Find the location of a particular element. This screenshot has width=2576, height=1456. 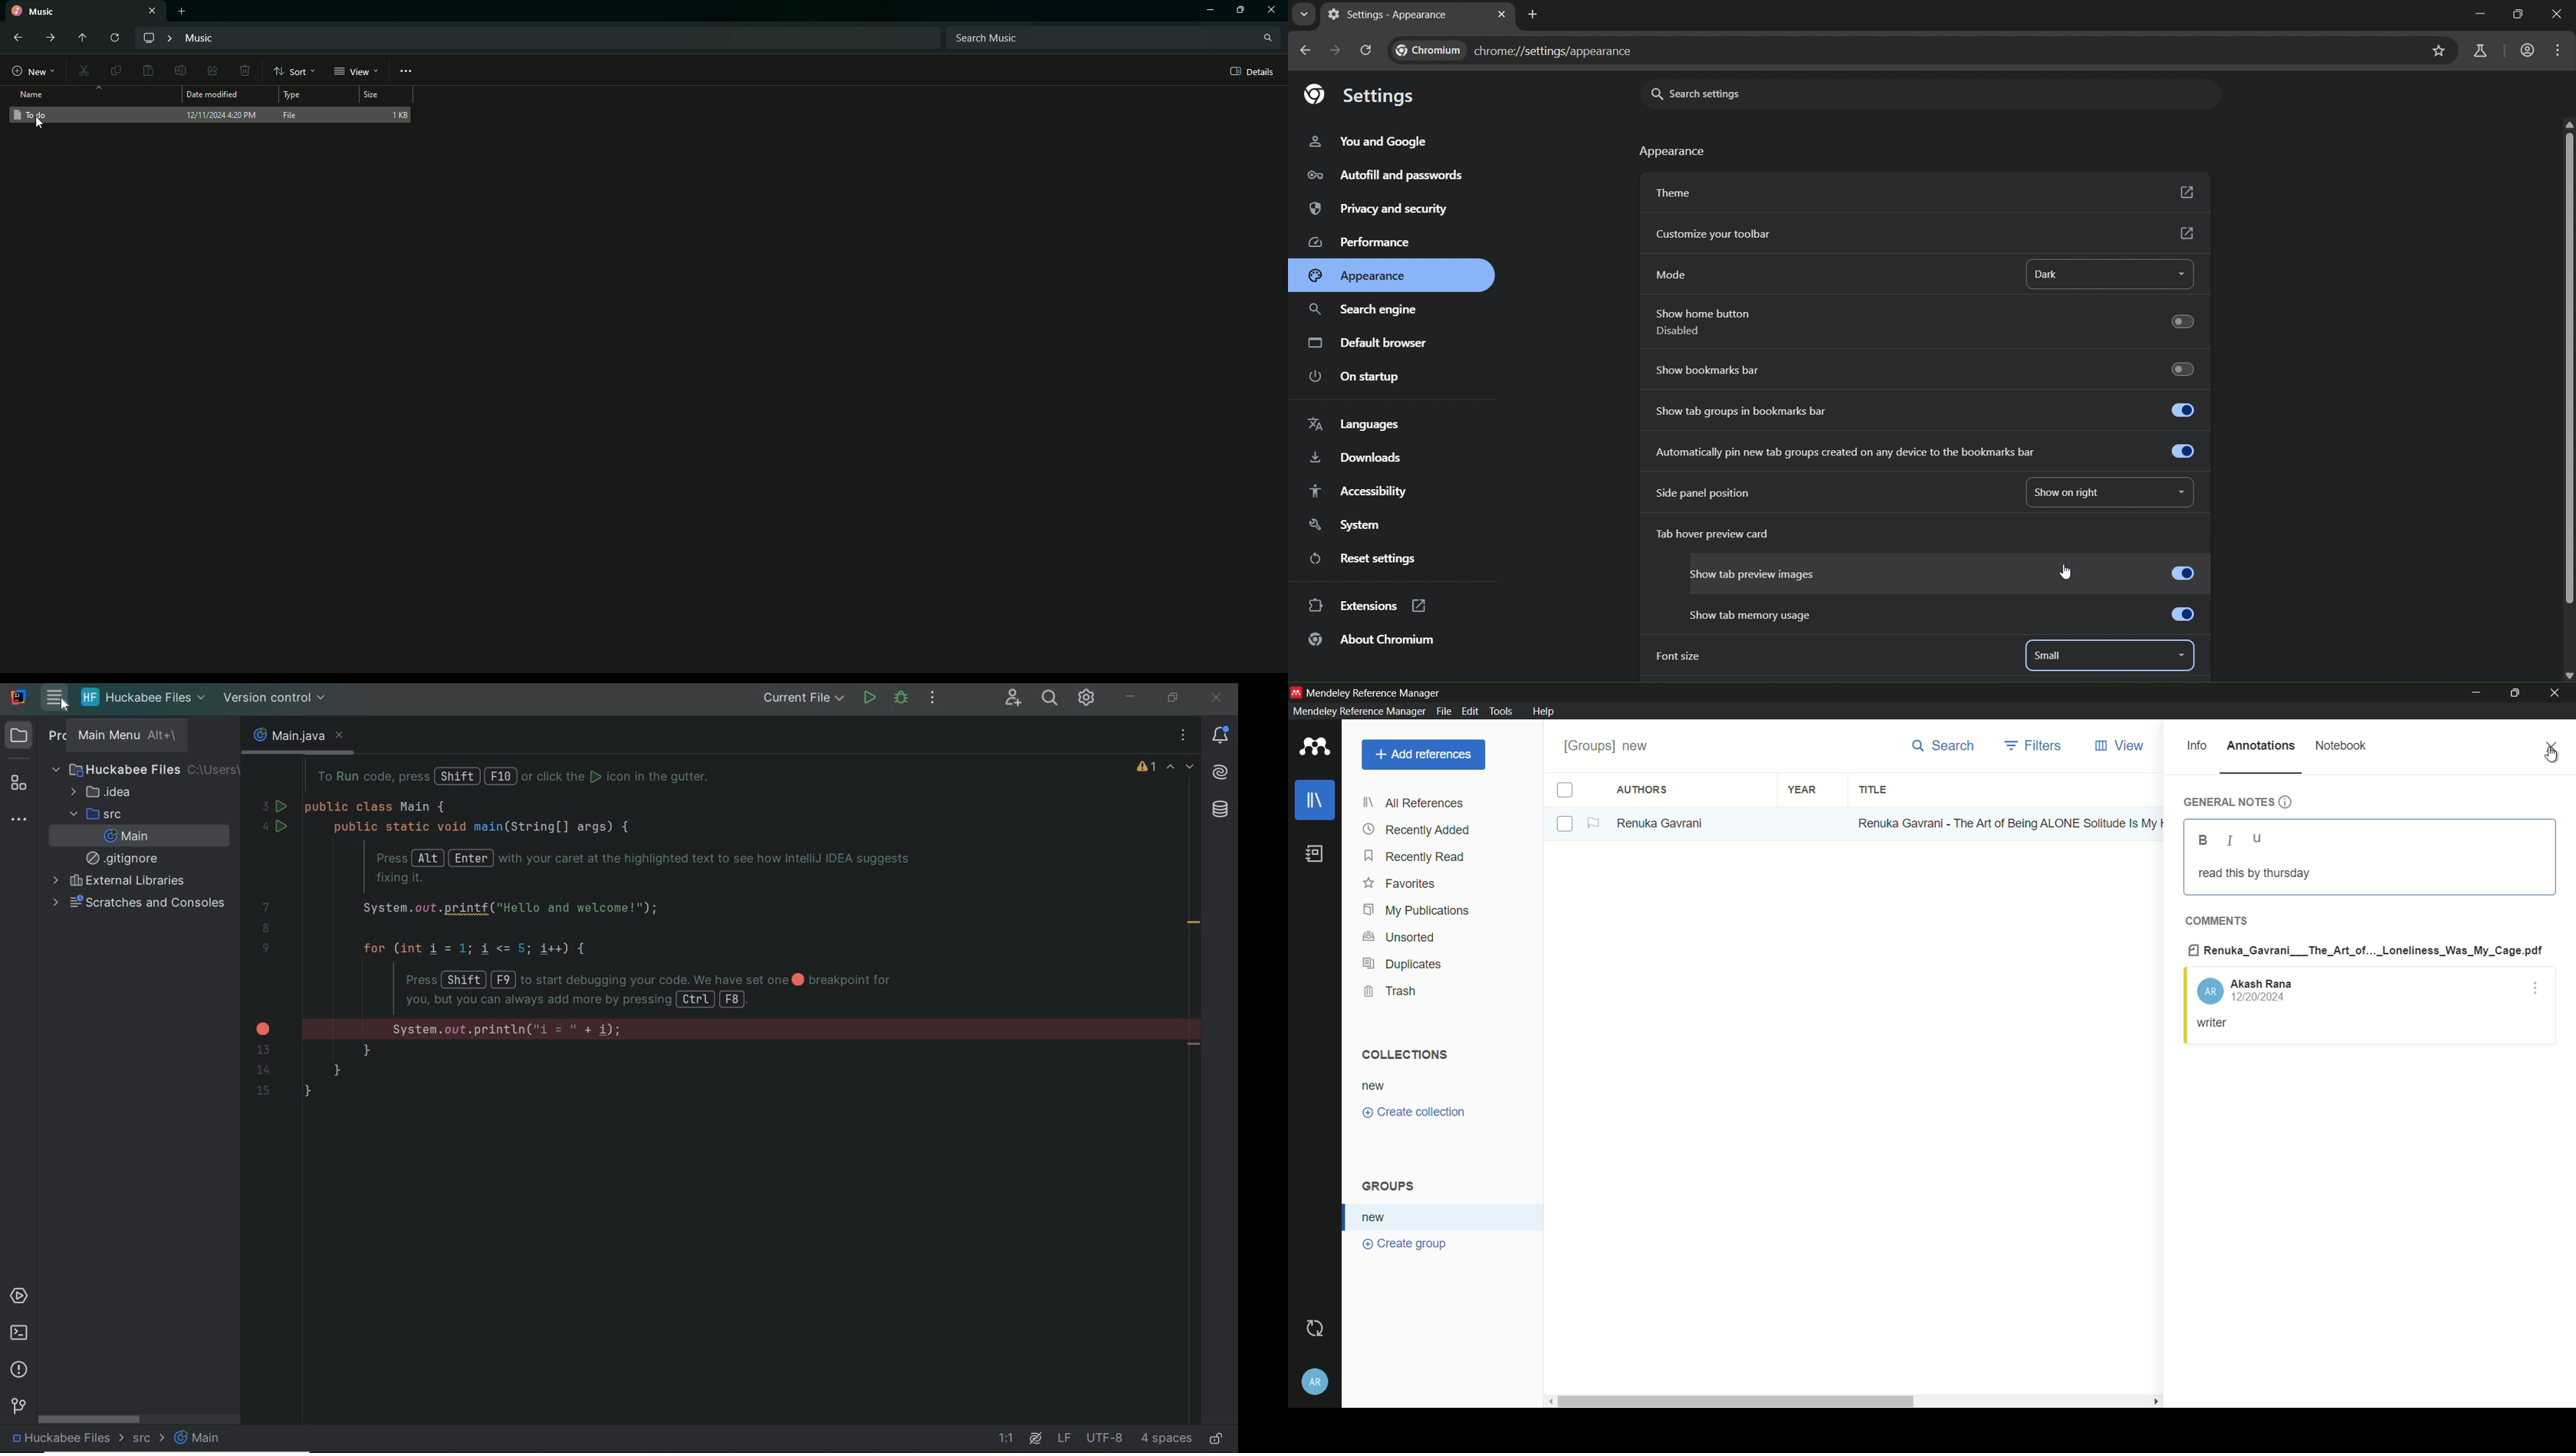

Copy is located at coordinates (117, 72).